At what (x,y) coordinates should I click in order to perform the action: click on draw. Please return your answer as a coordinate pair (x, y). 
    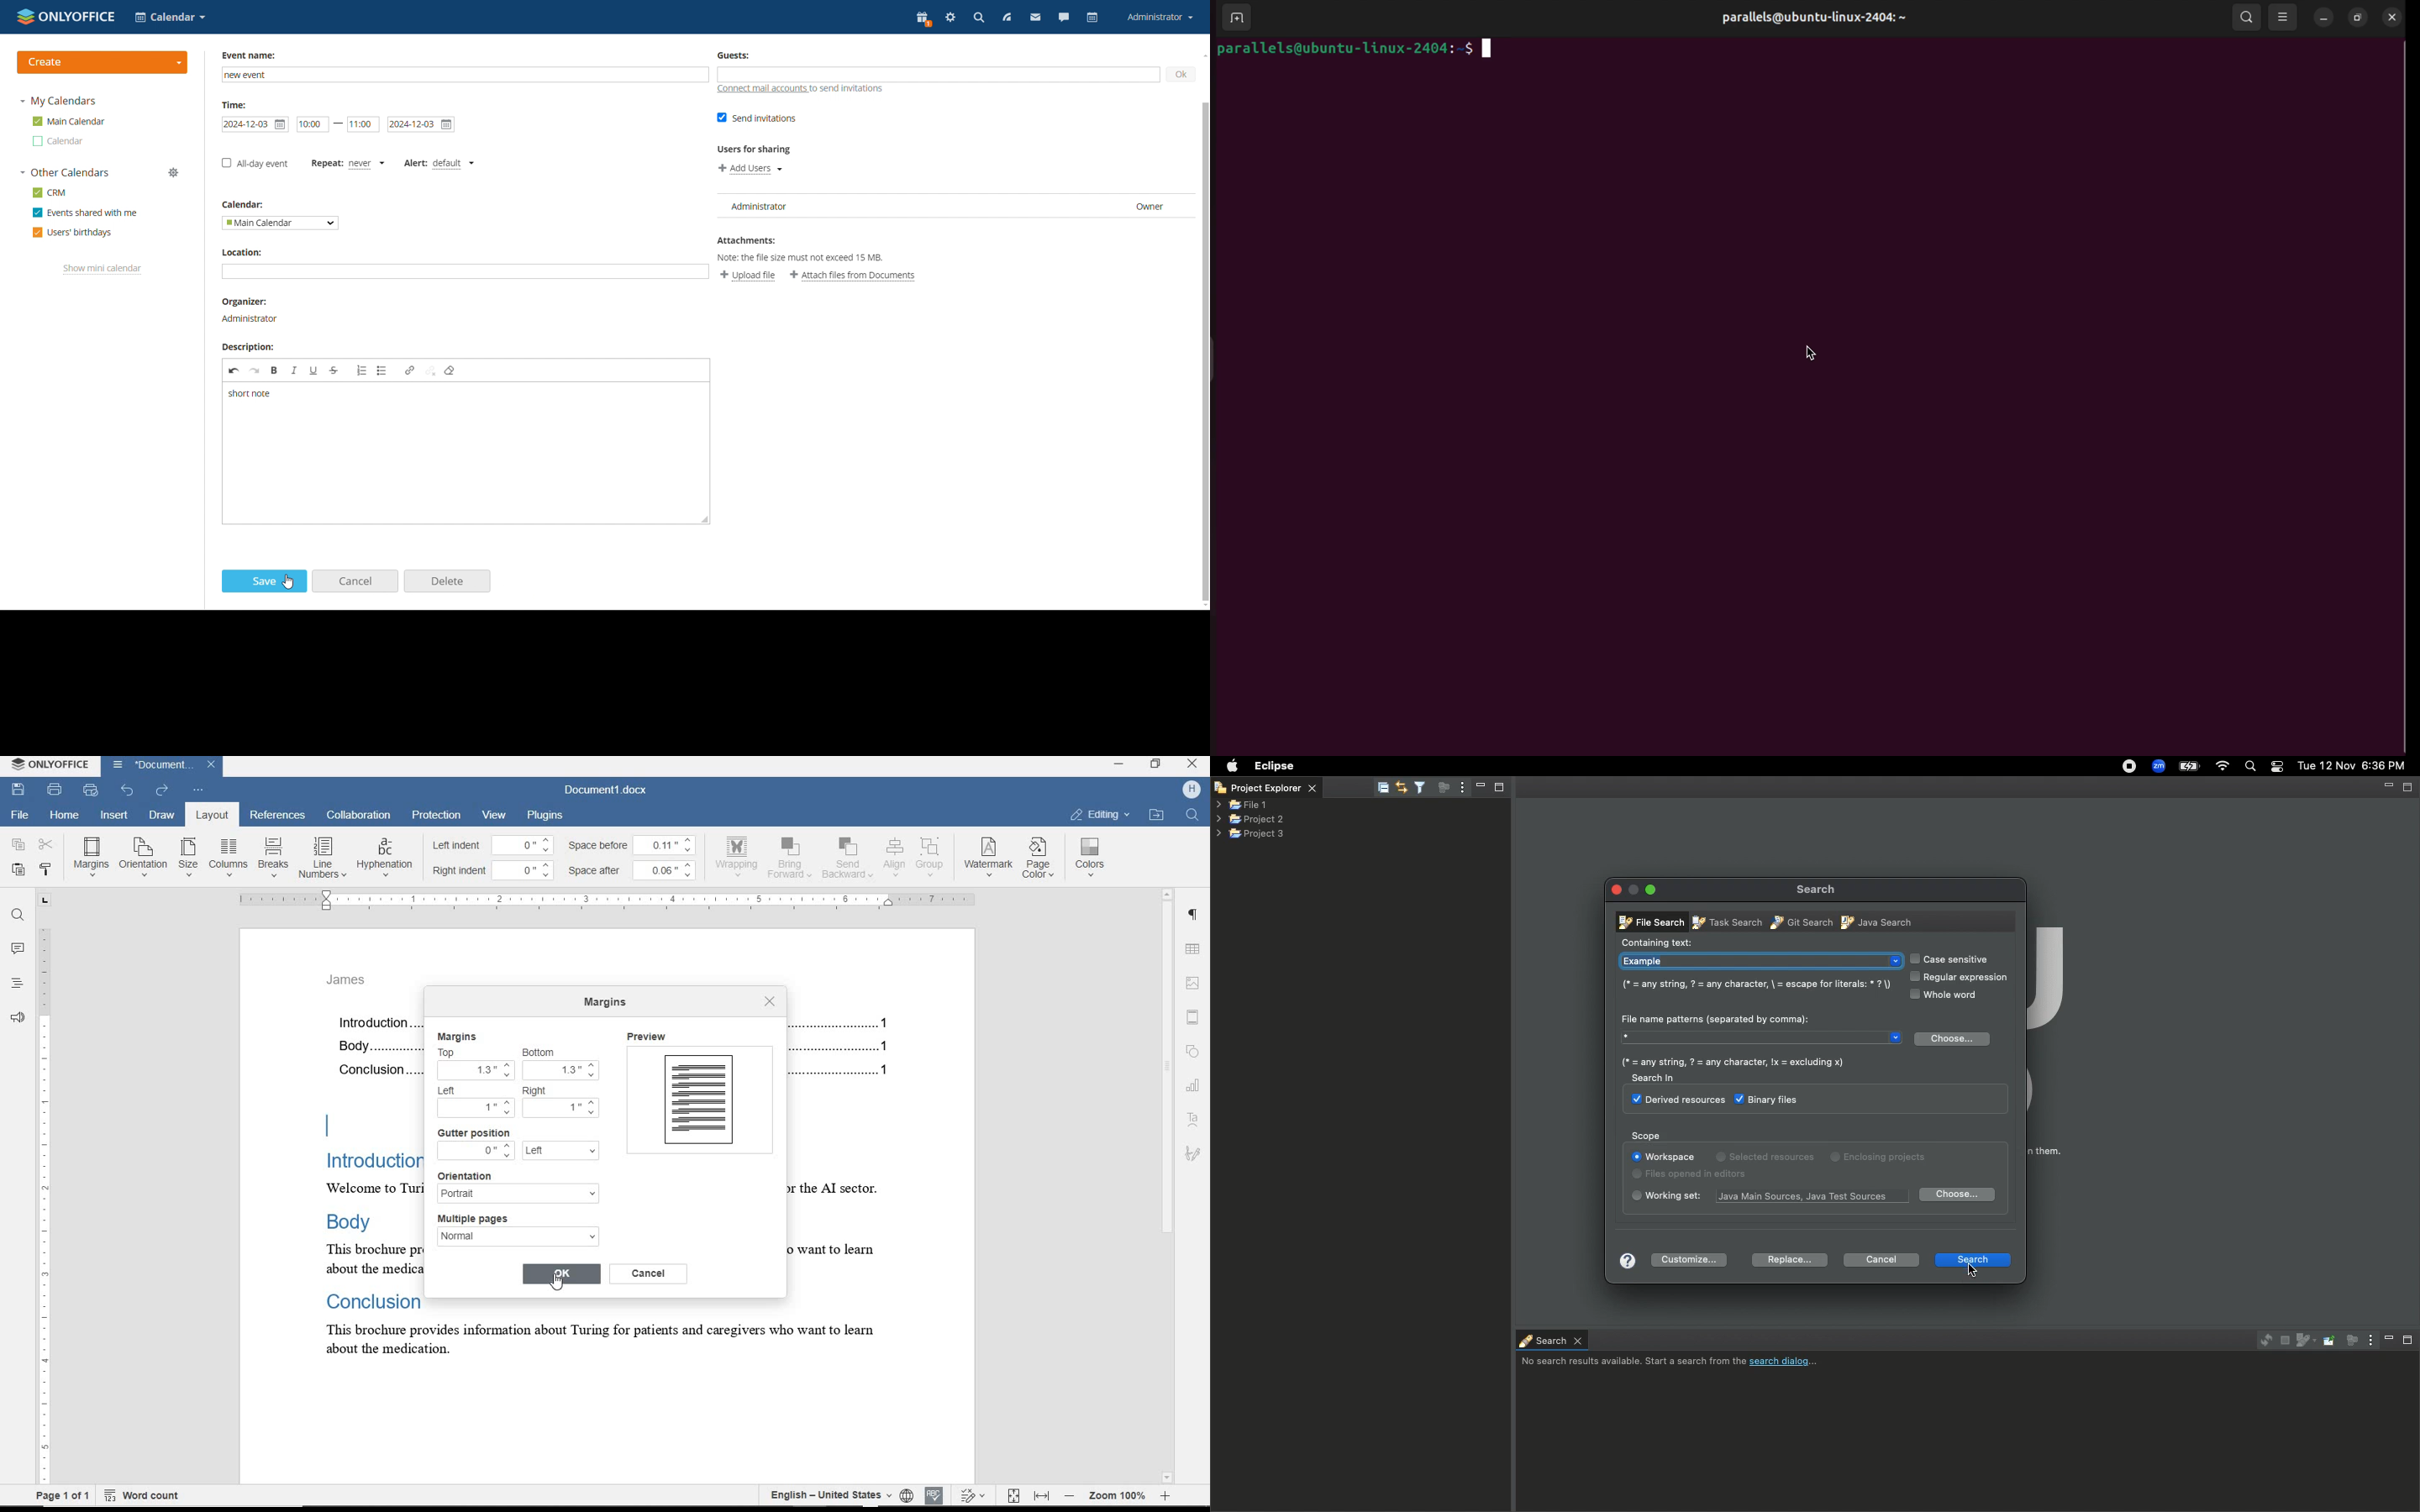
    Looking at the image, I should click on (162, 814).